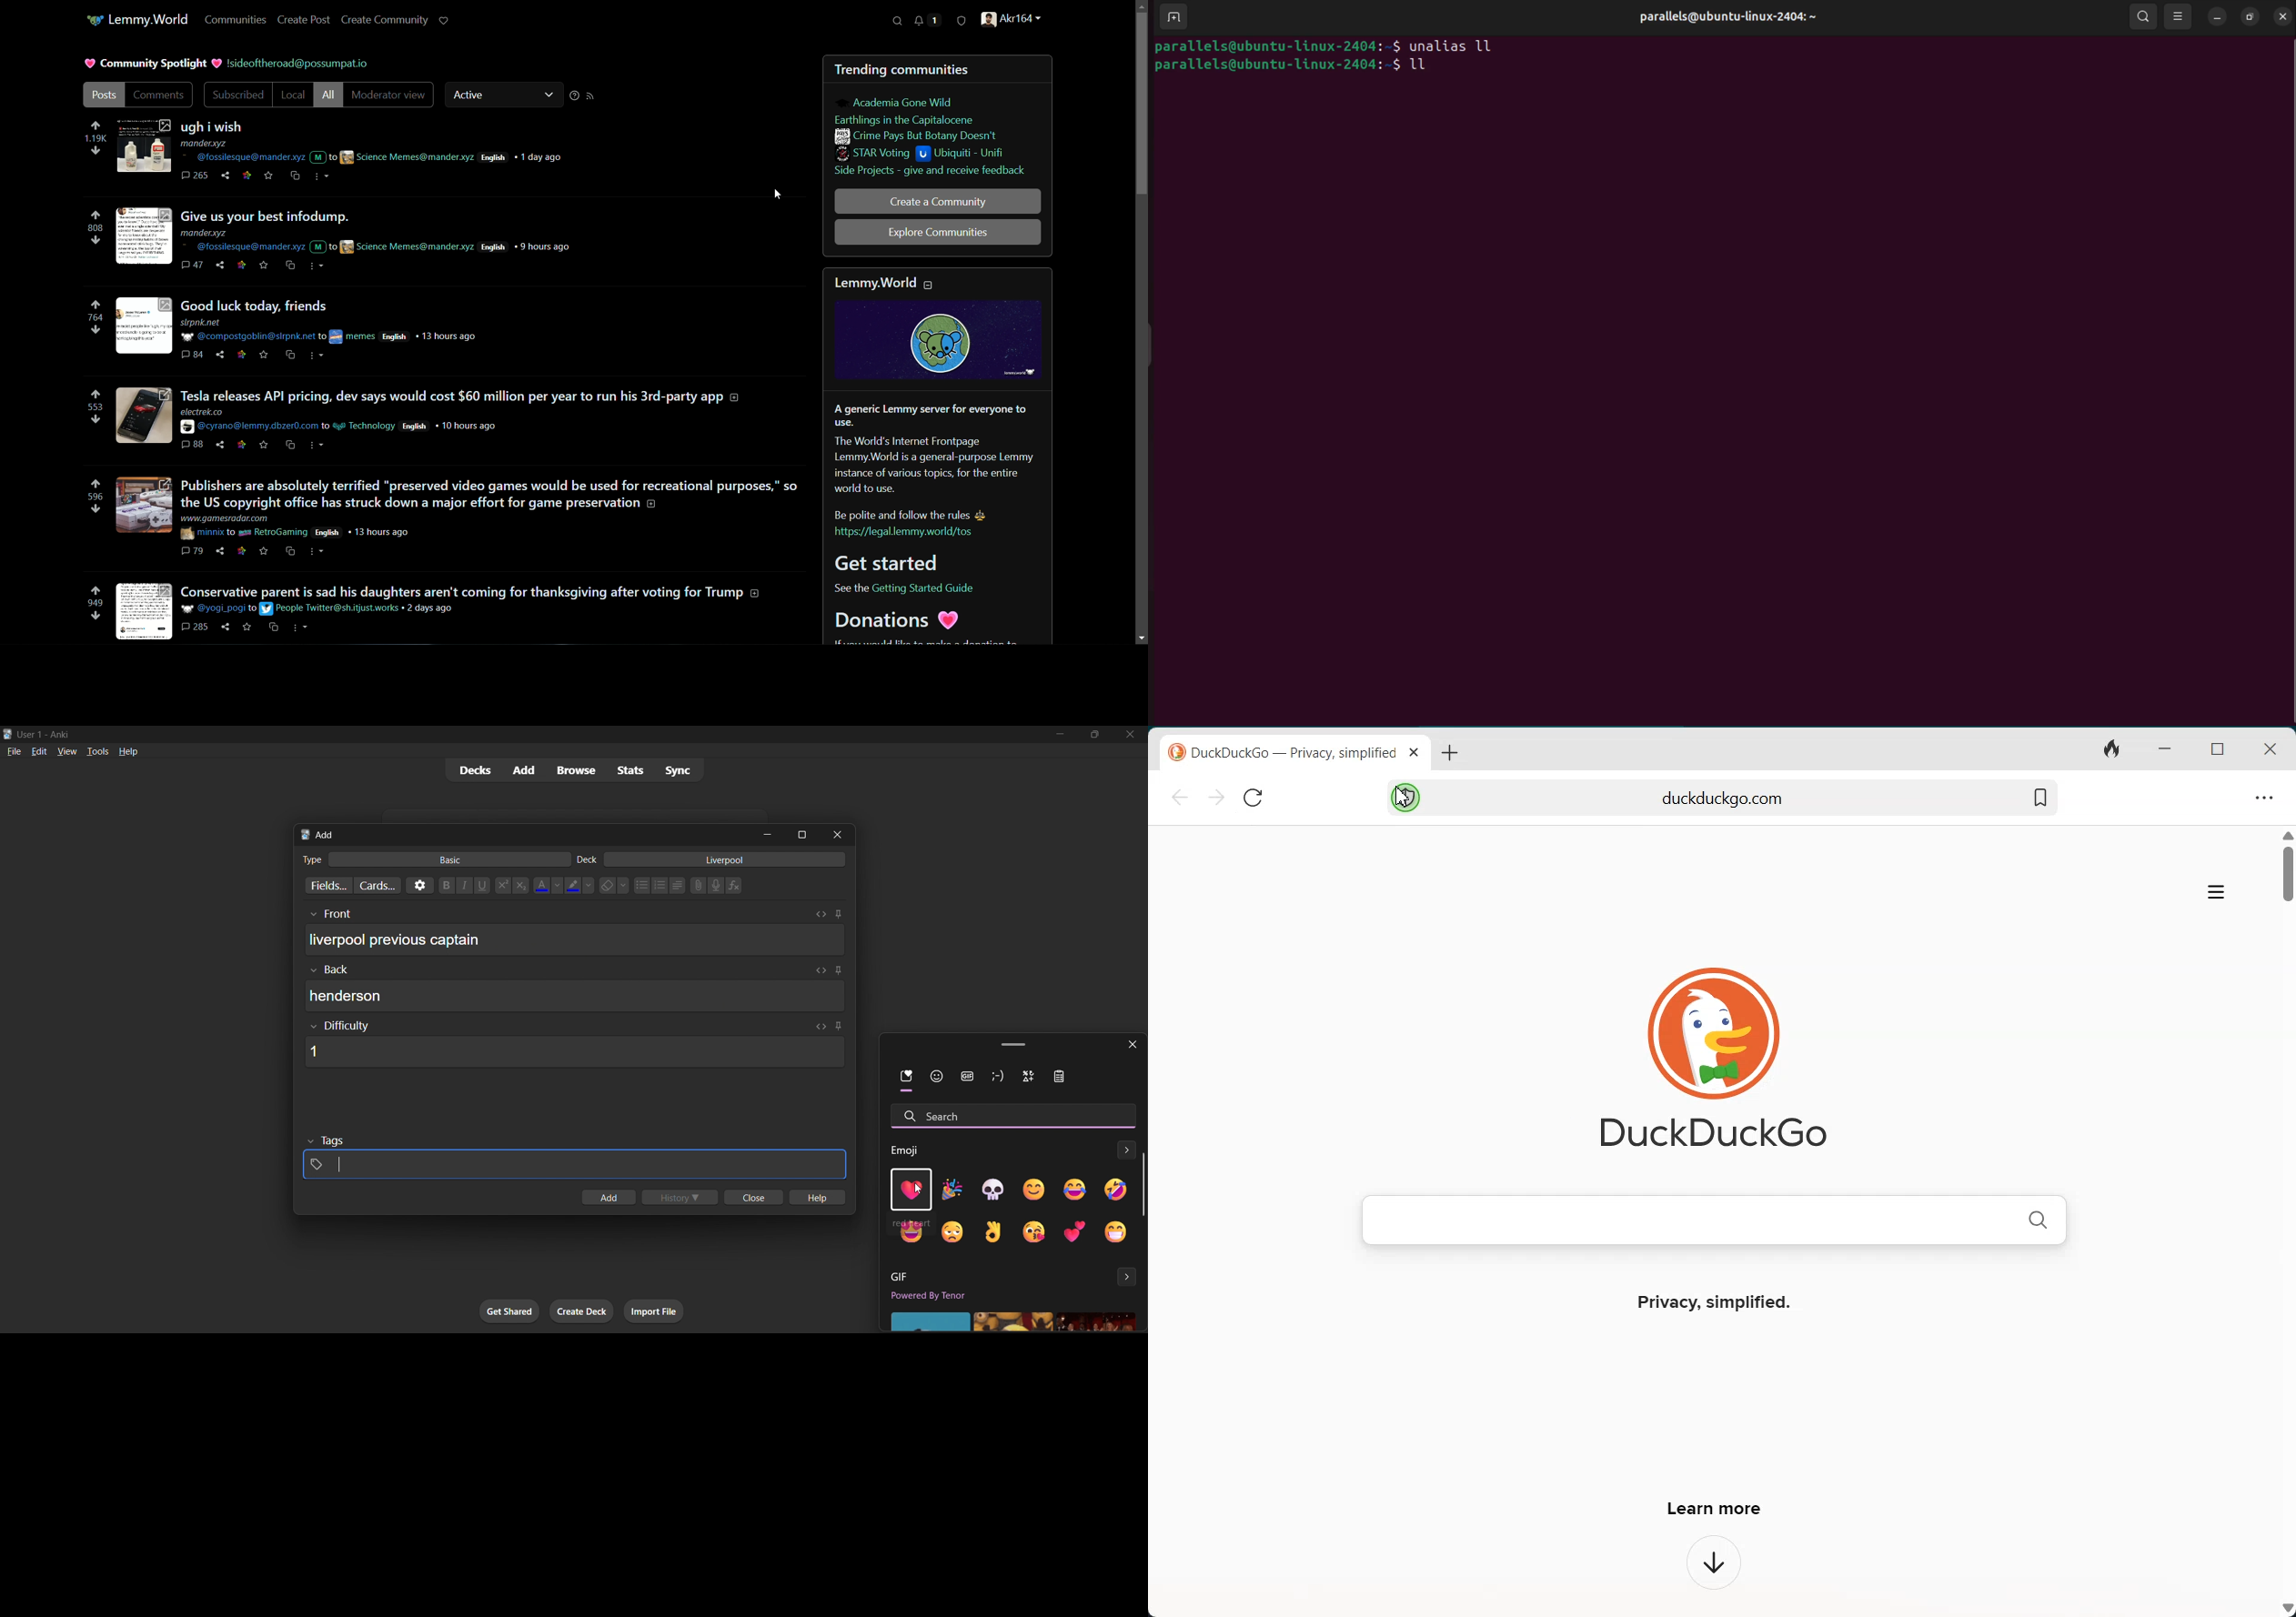 The height and width of the screenshot is (1624, 2296). Describe the element at coordinates (607, 1198) in the screenshot. I see `add` at that location.